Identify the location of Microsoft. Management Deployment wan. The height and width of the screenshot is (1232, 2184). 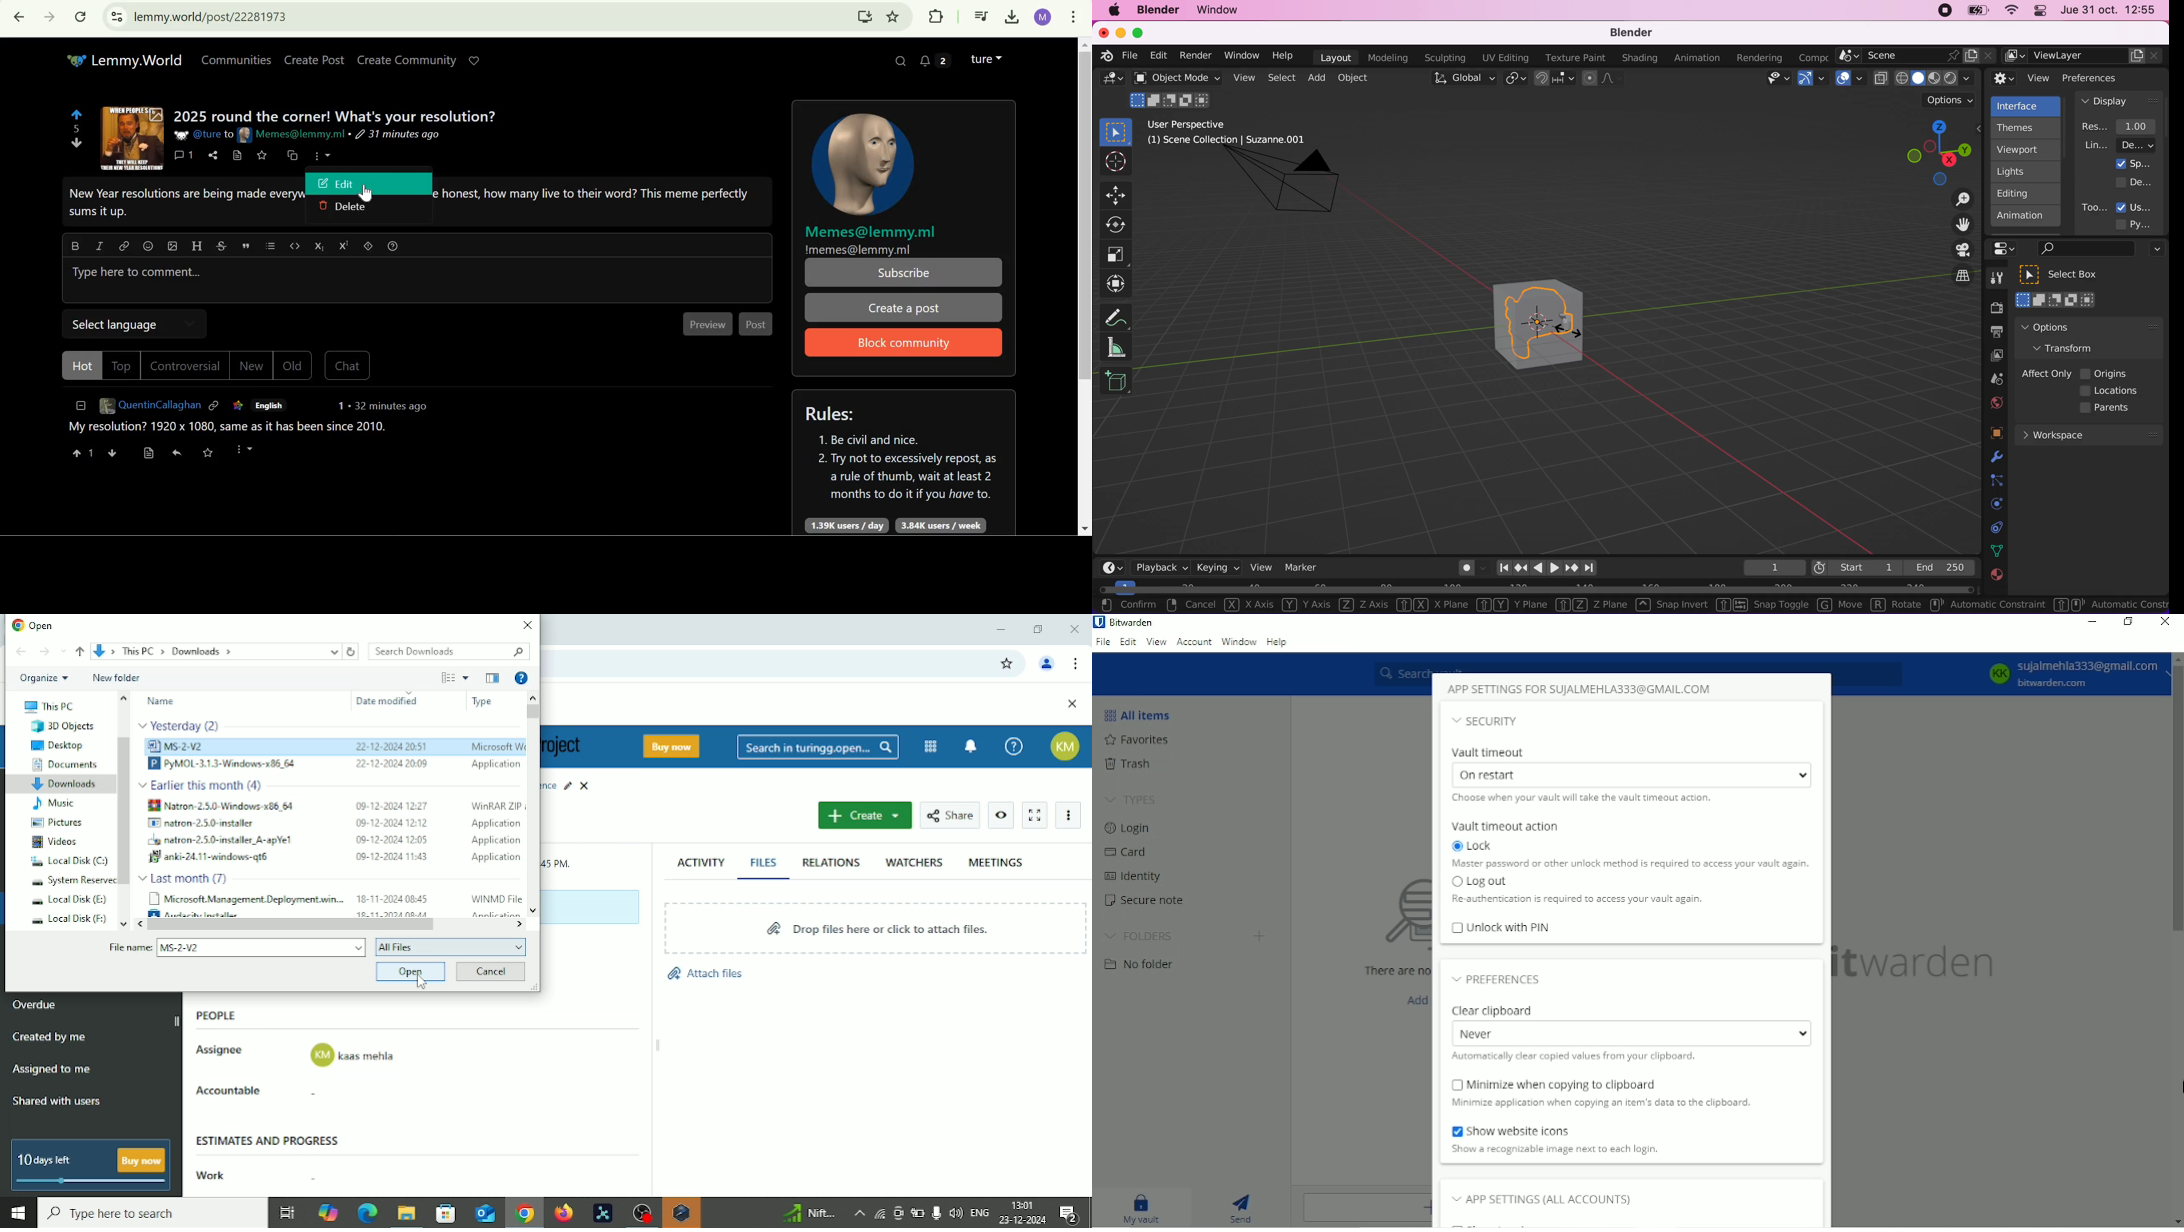
(244, 900).